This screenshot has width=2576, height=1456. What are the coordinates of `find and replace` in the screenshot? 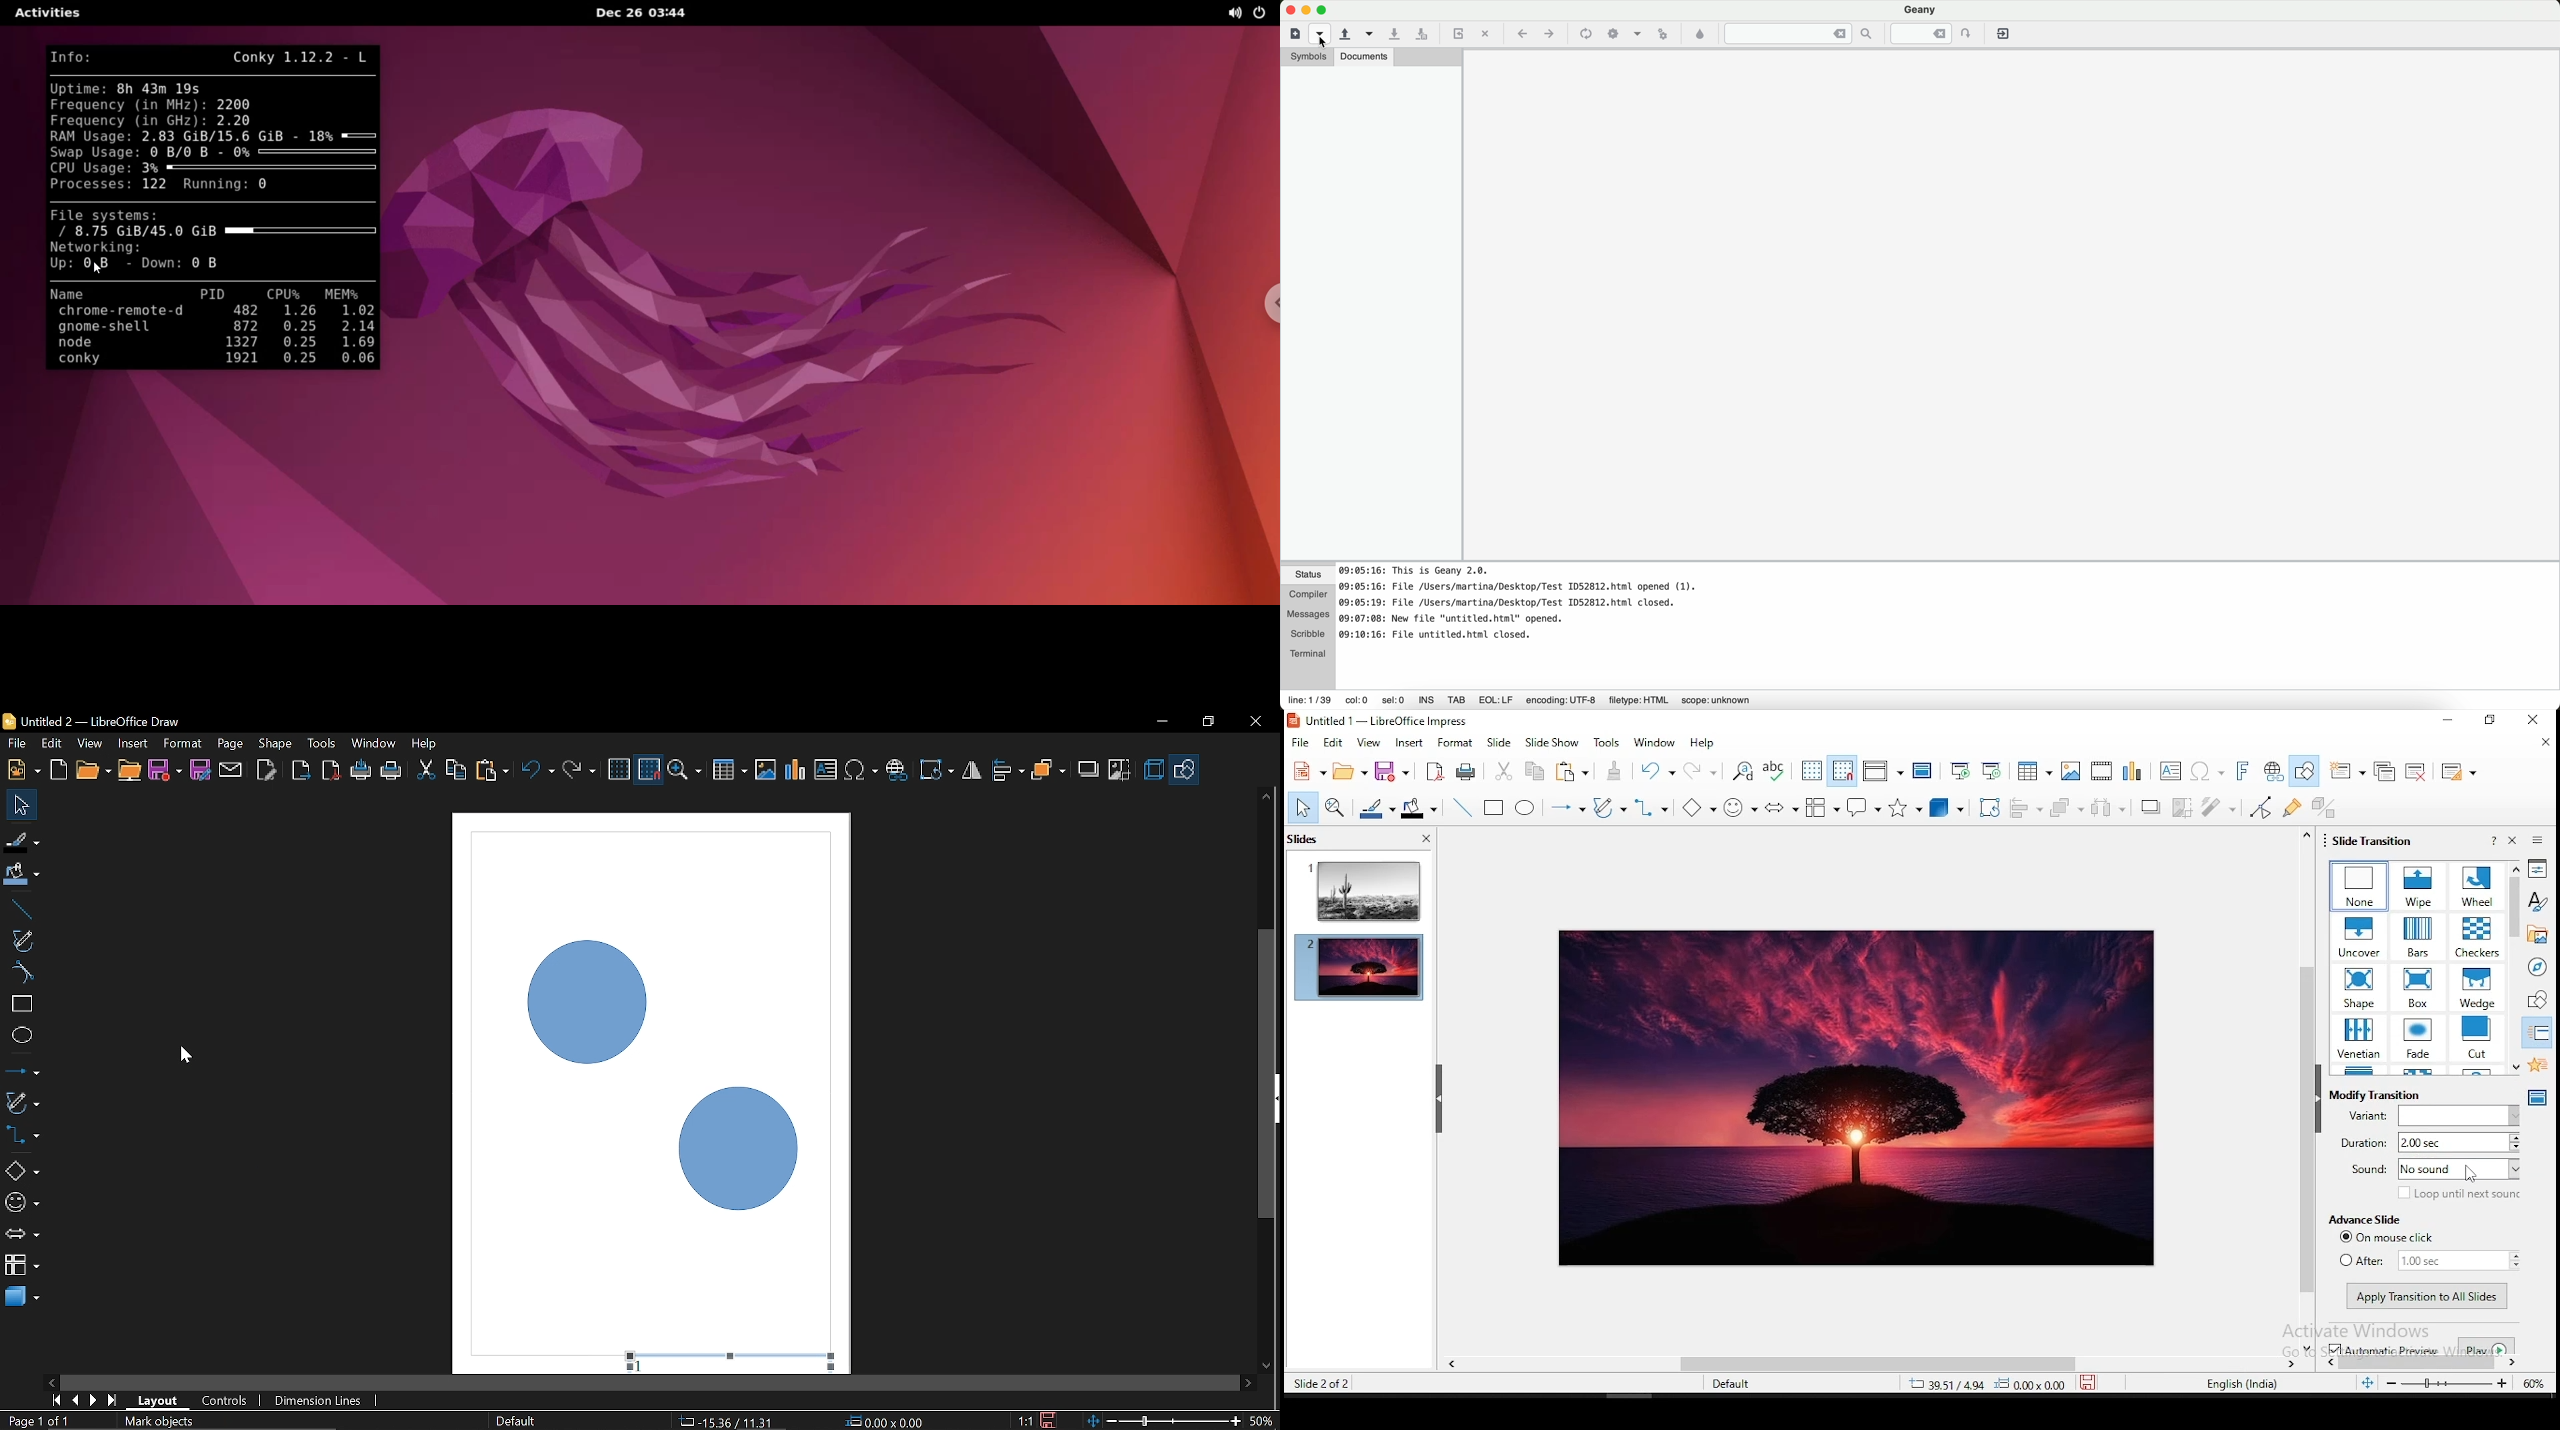 It's located at (1745, 773).